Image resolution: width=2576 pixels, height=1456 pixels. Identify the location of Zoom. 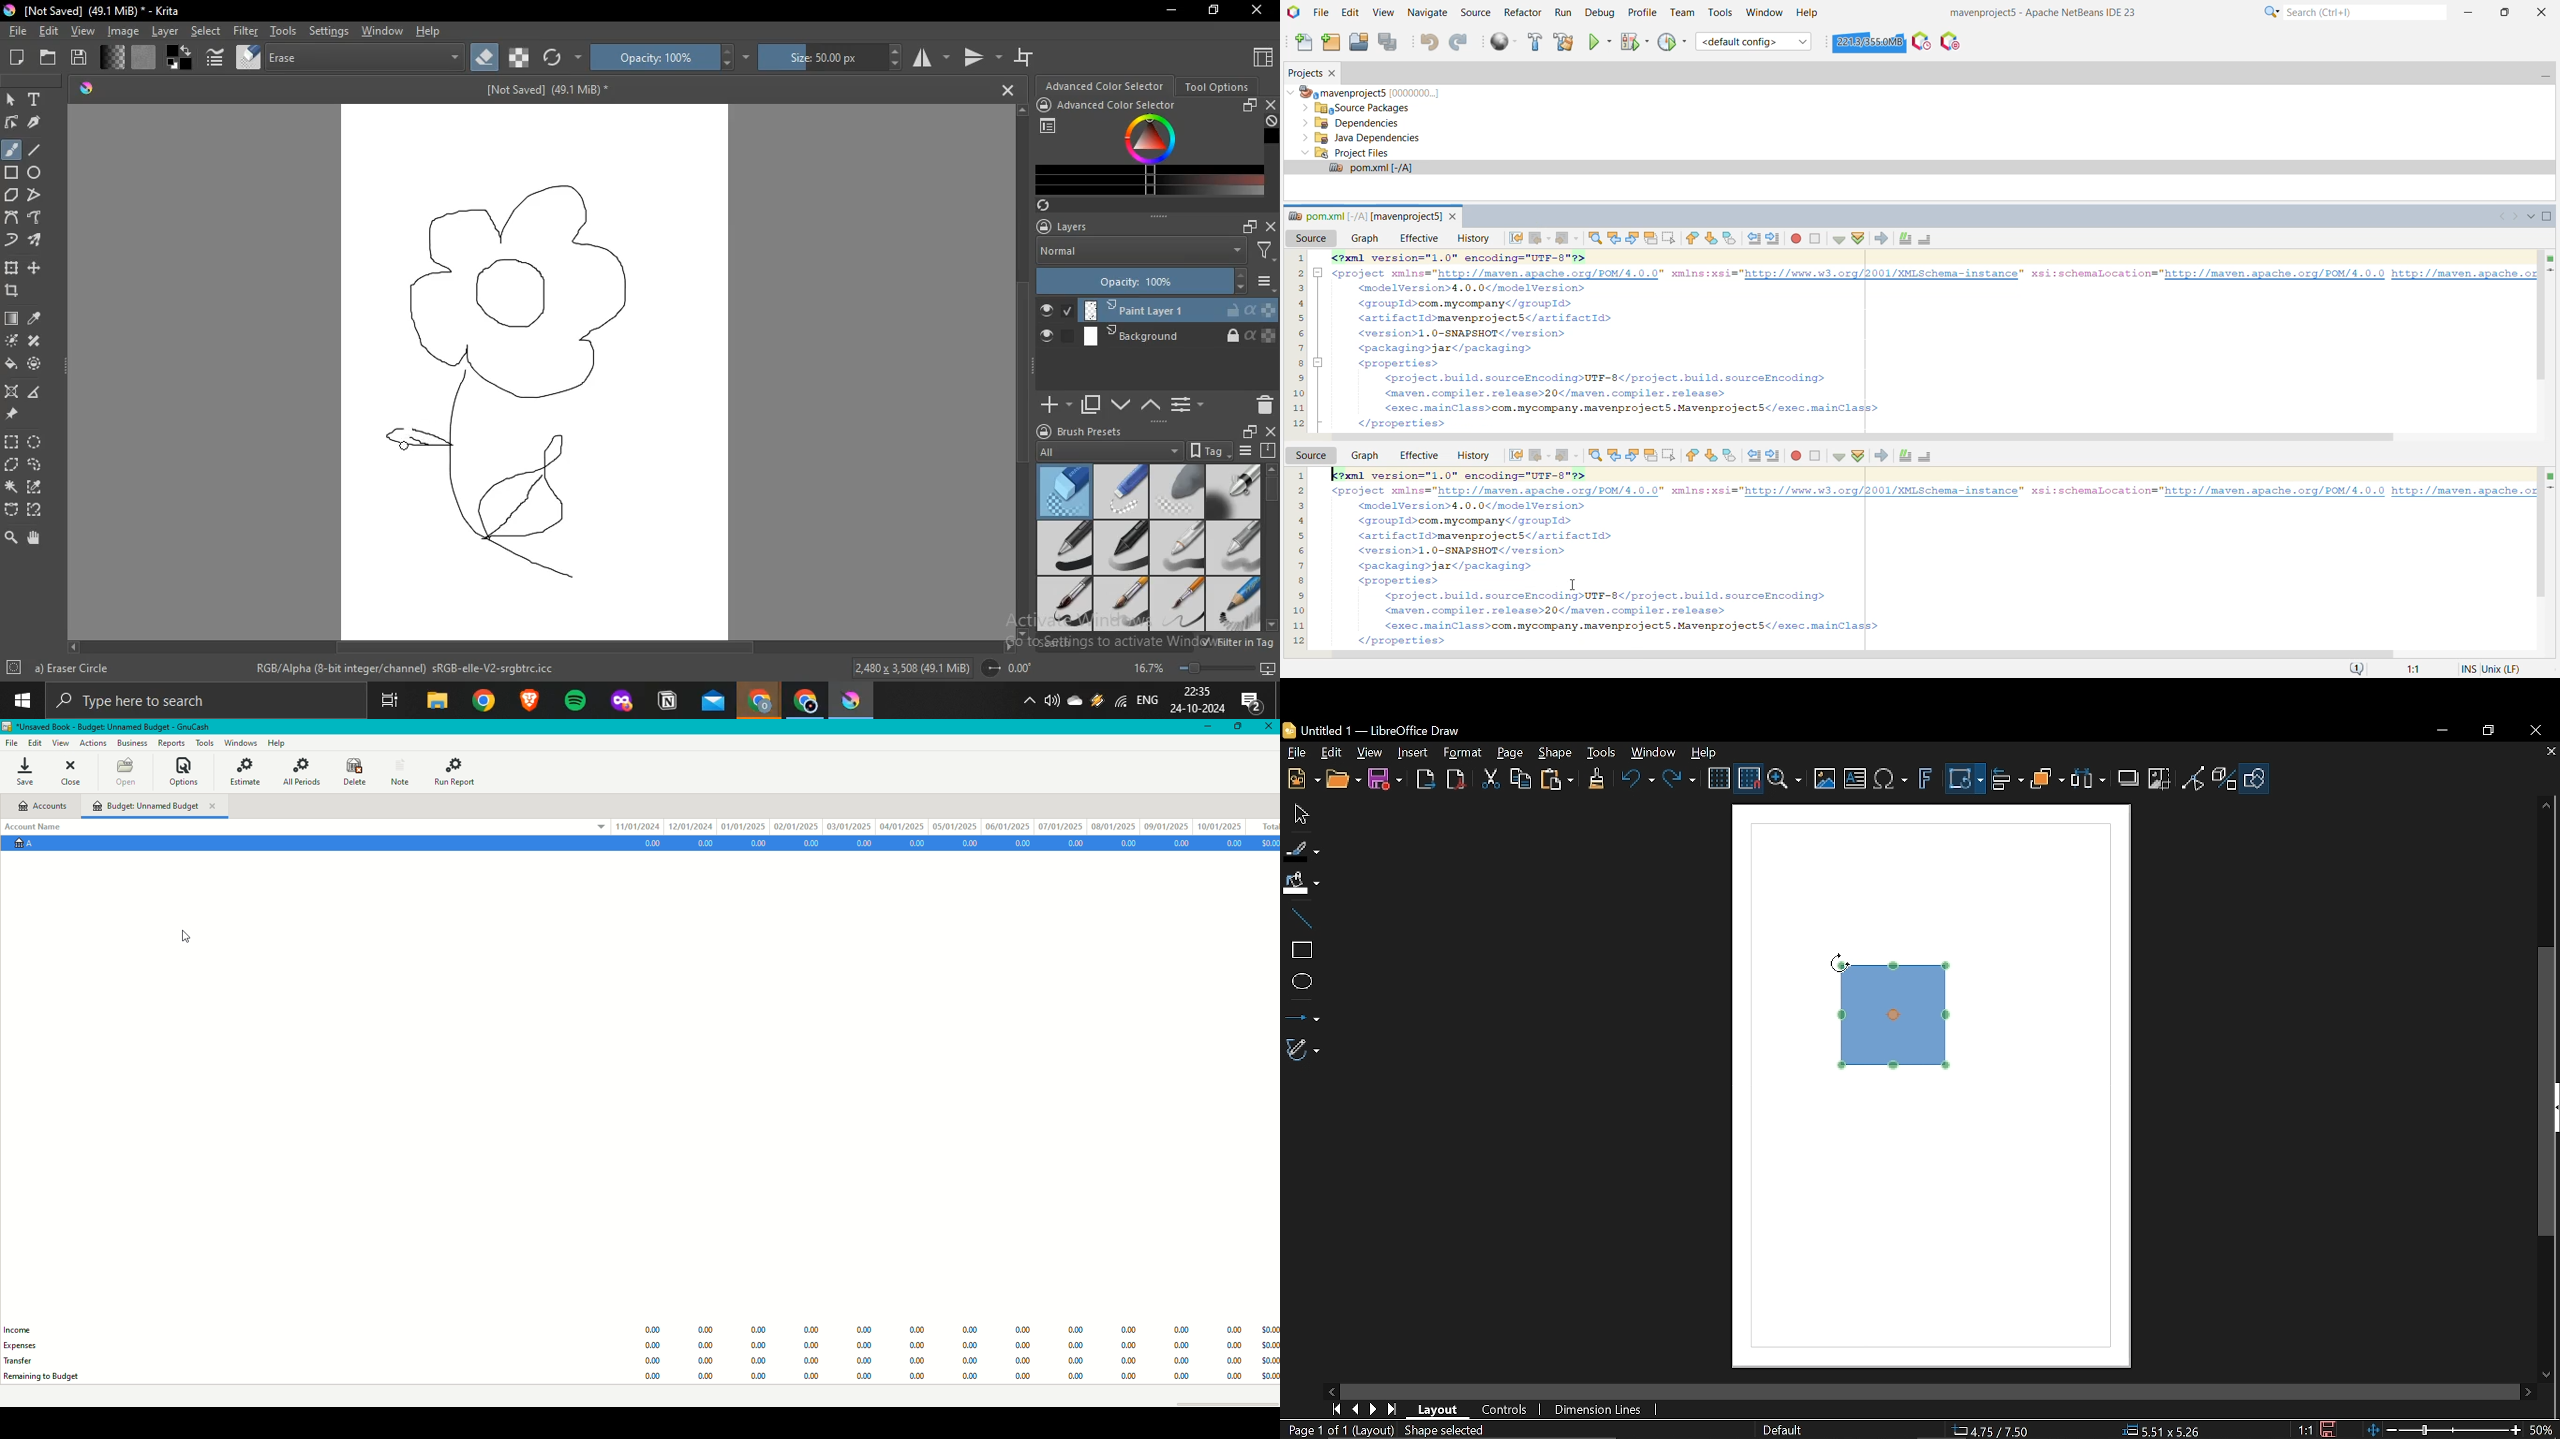
(1786, 779).